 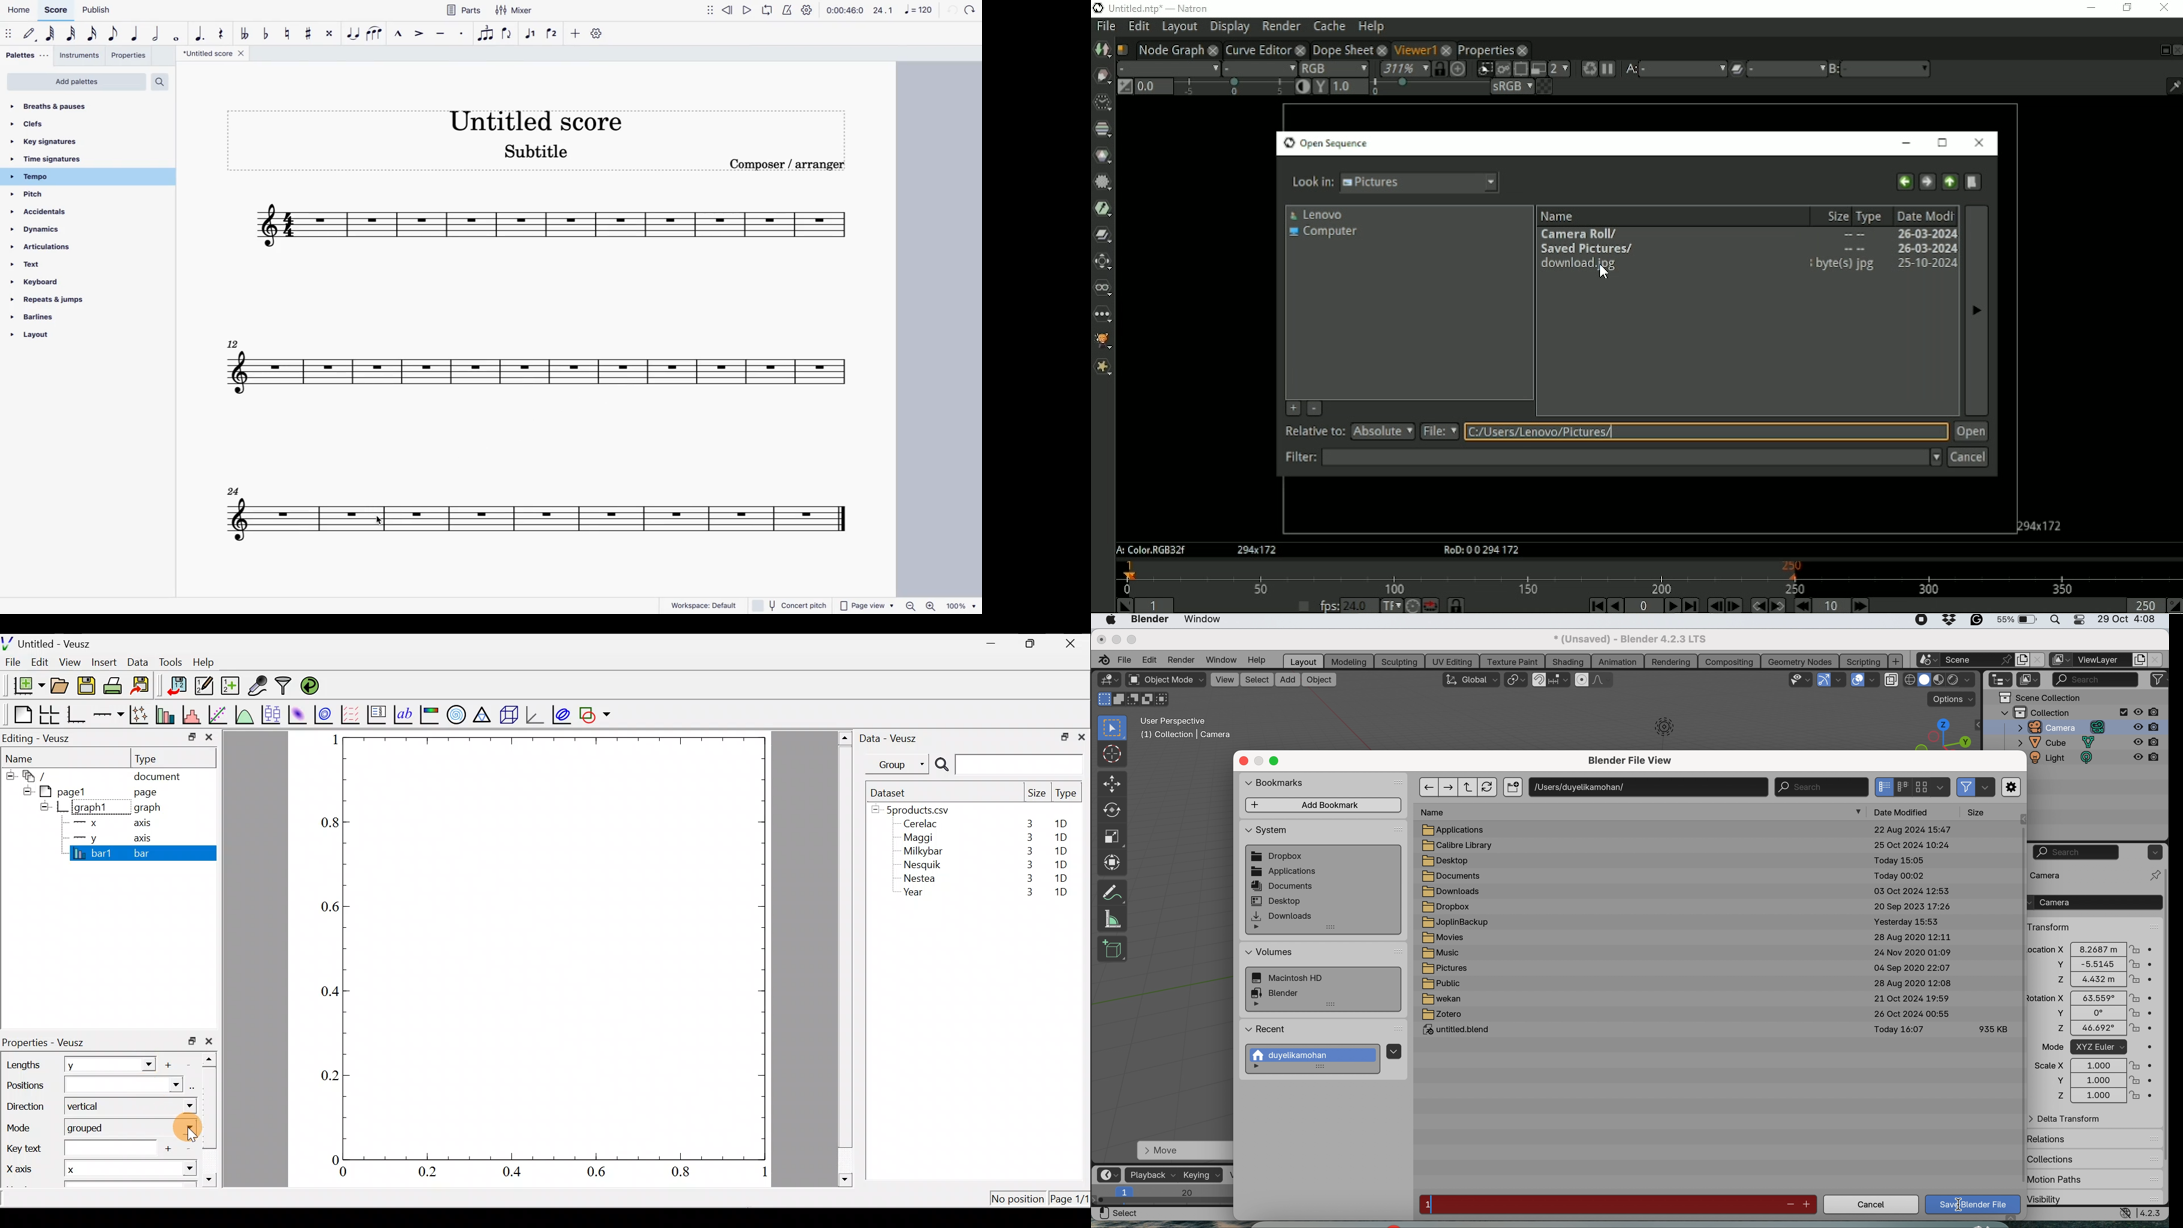 I want to click on show gizmos, so click(x=1823, y=680).